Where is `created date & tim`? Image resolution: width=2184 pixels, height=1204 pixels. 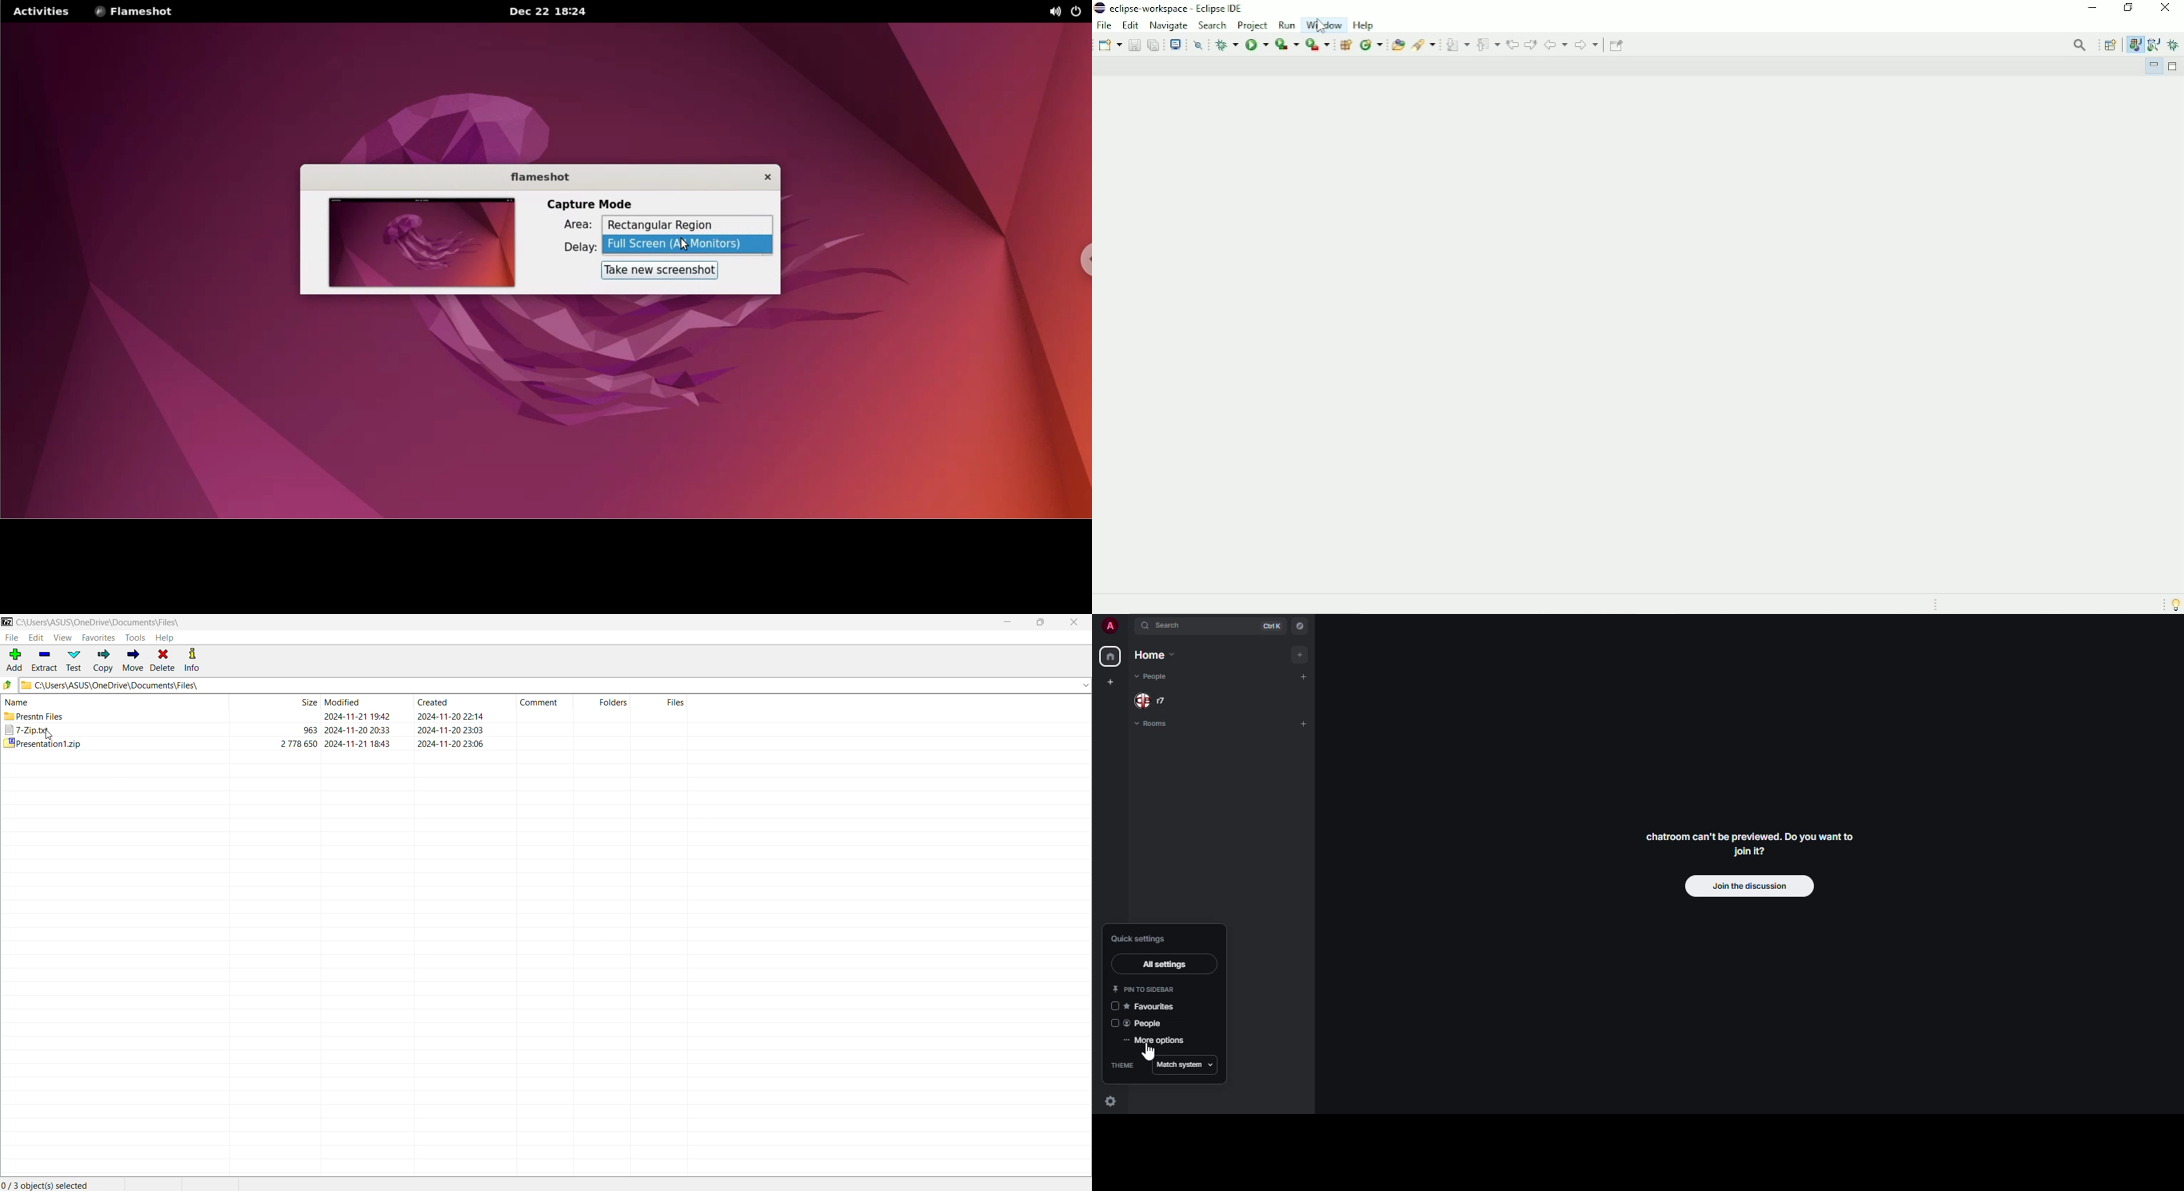
created date & tim is located at coordinates (452, 729).